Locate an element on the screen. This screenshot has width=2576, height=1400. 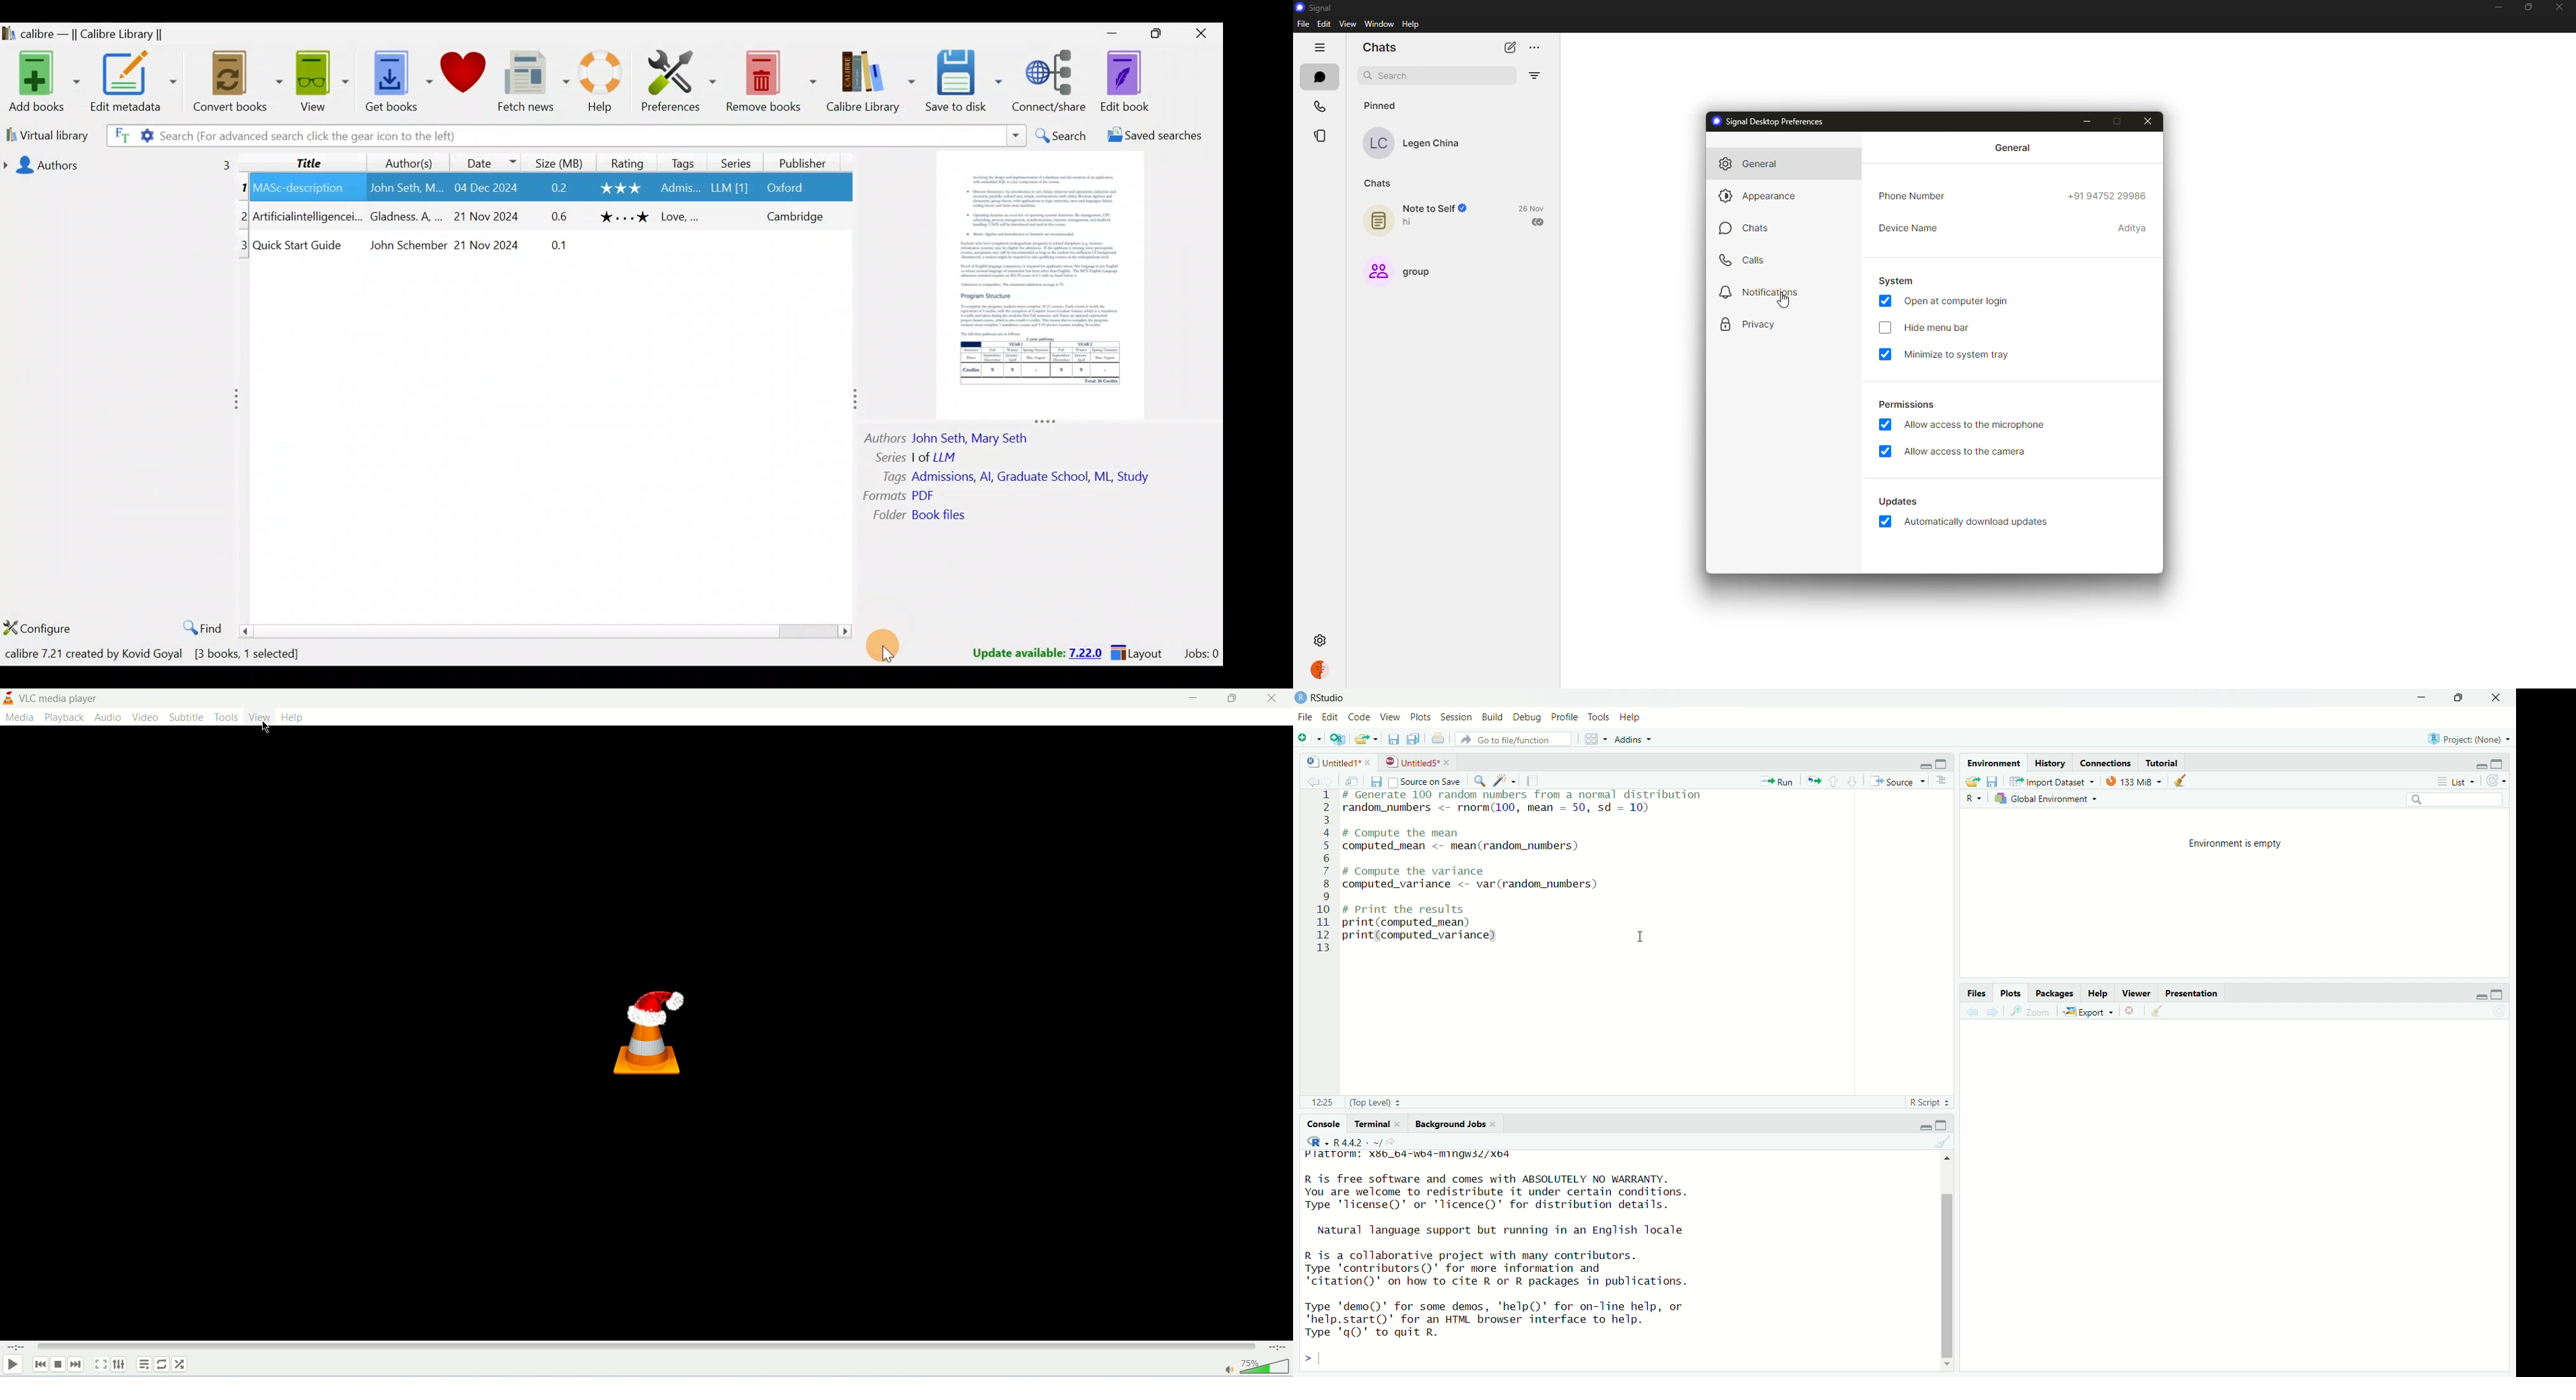
history is located at coordinates (2053, 762).